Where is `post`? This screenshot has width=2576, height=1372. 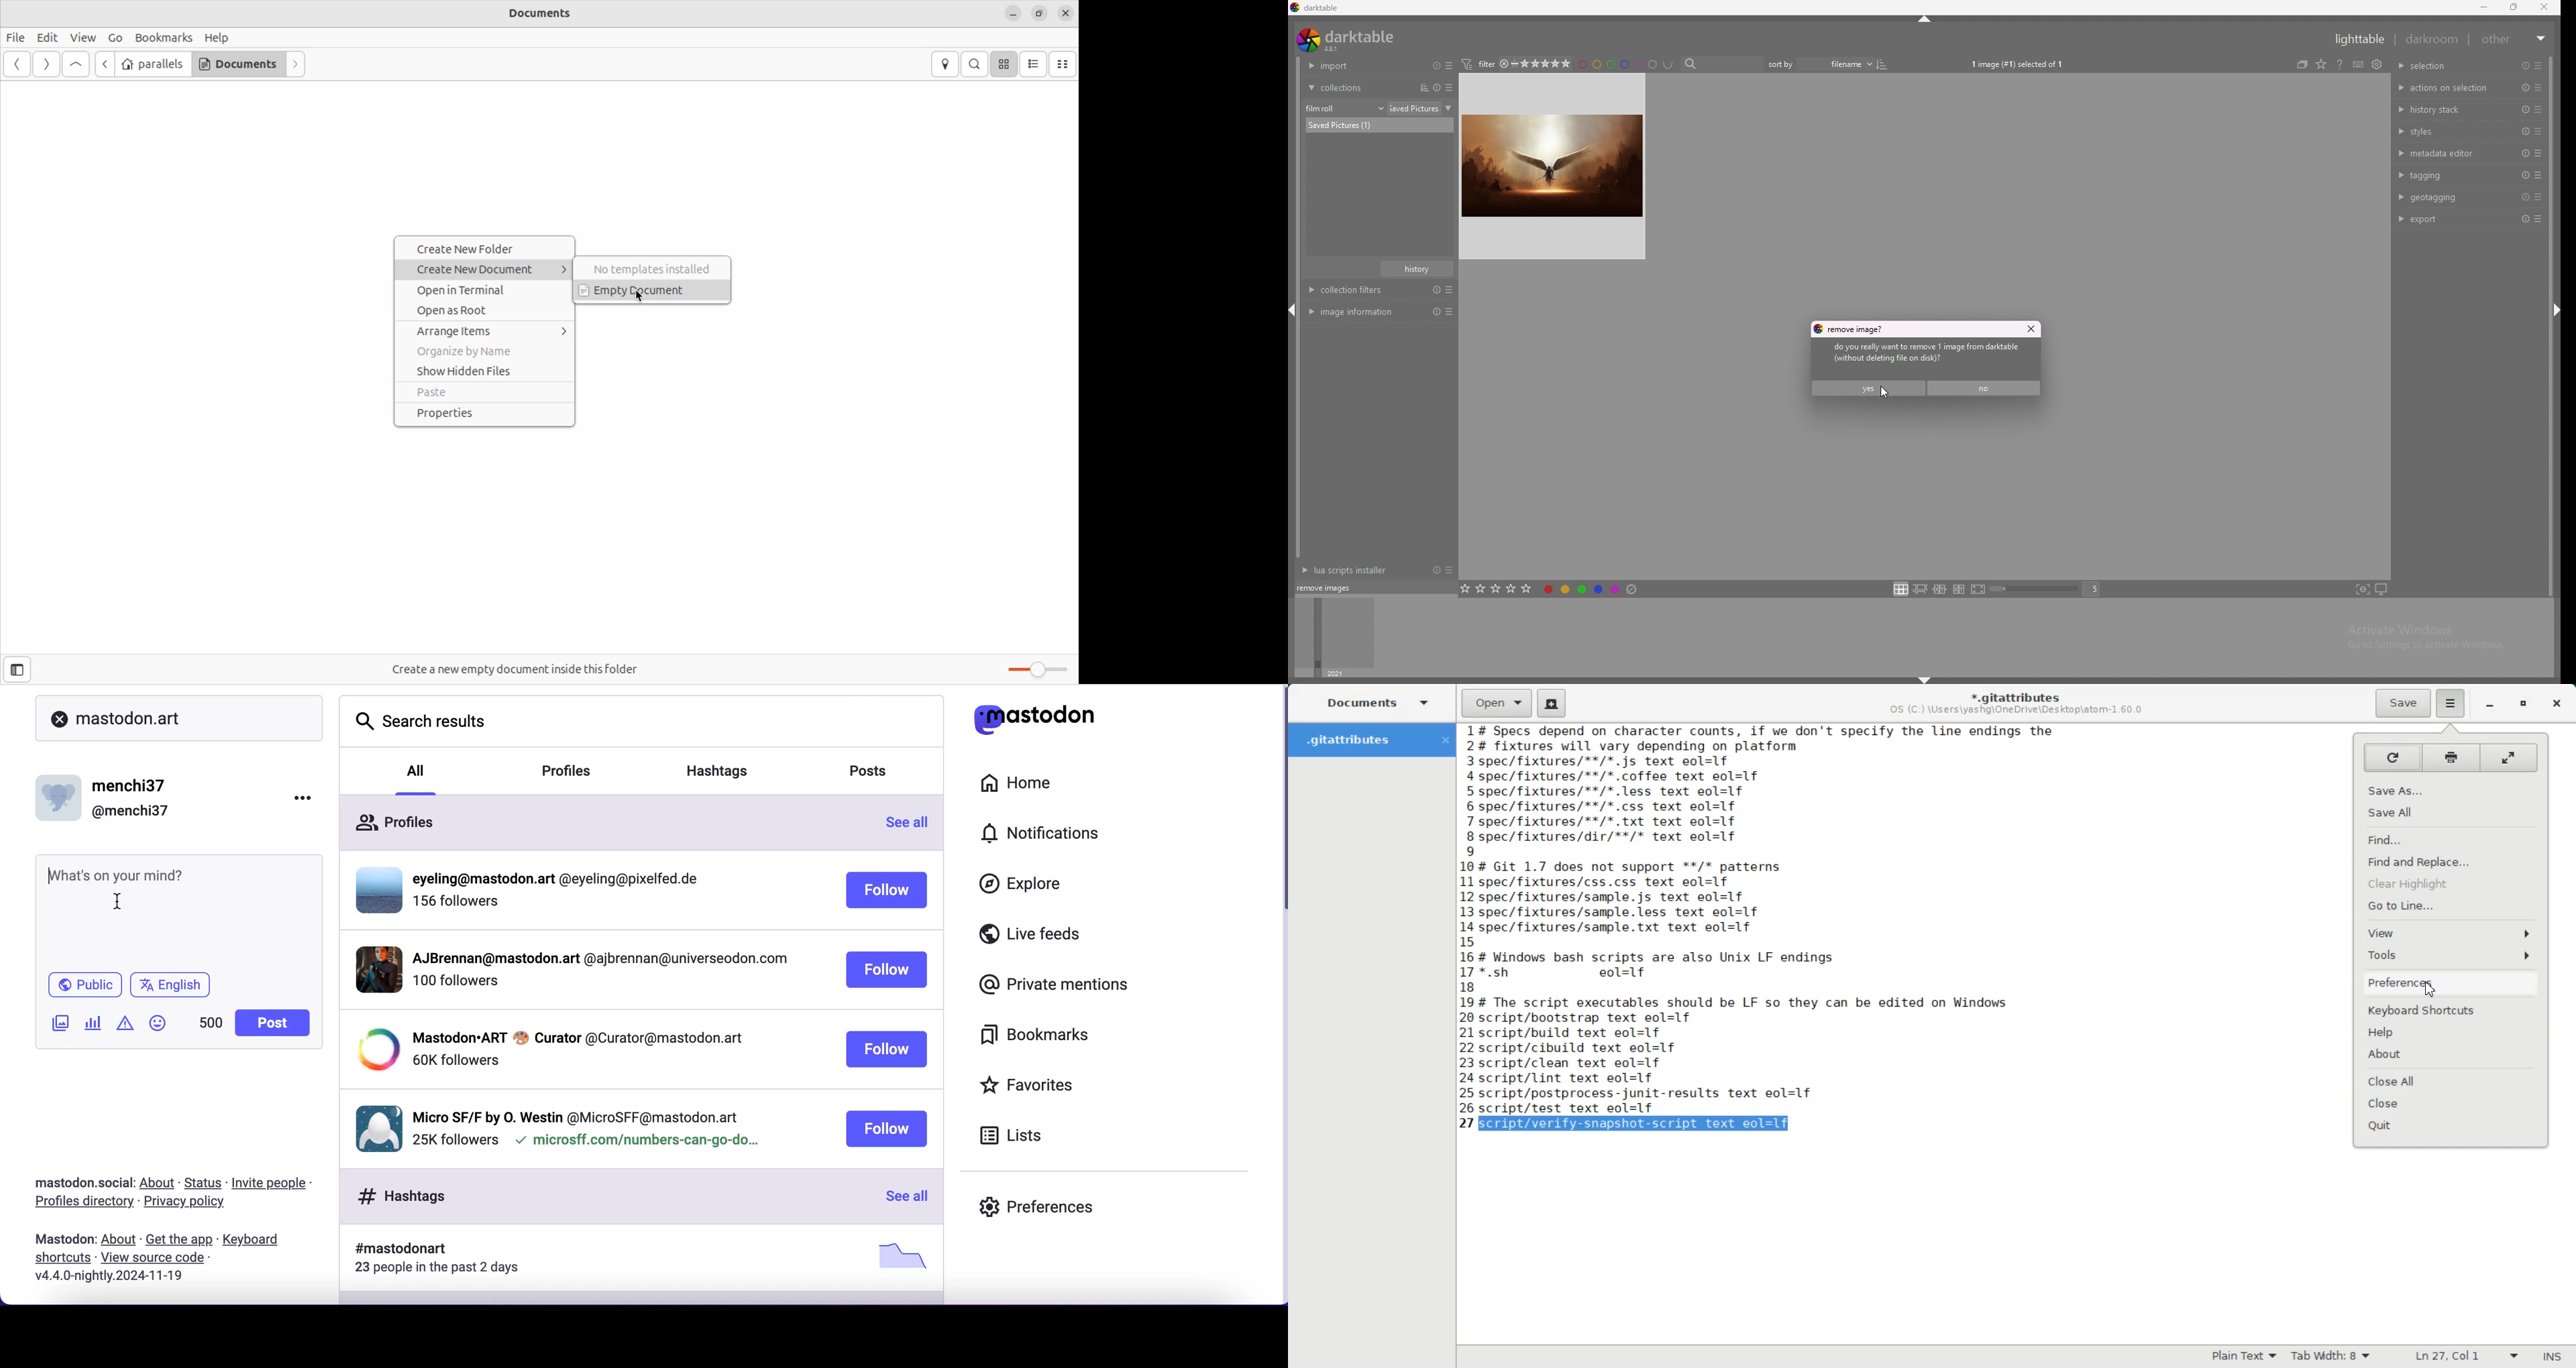
post is located at coordinates (273, 1023).